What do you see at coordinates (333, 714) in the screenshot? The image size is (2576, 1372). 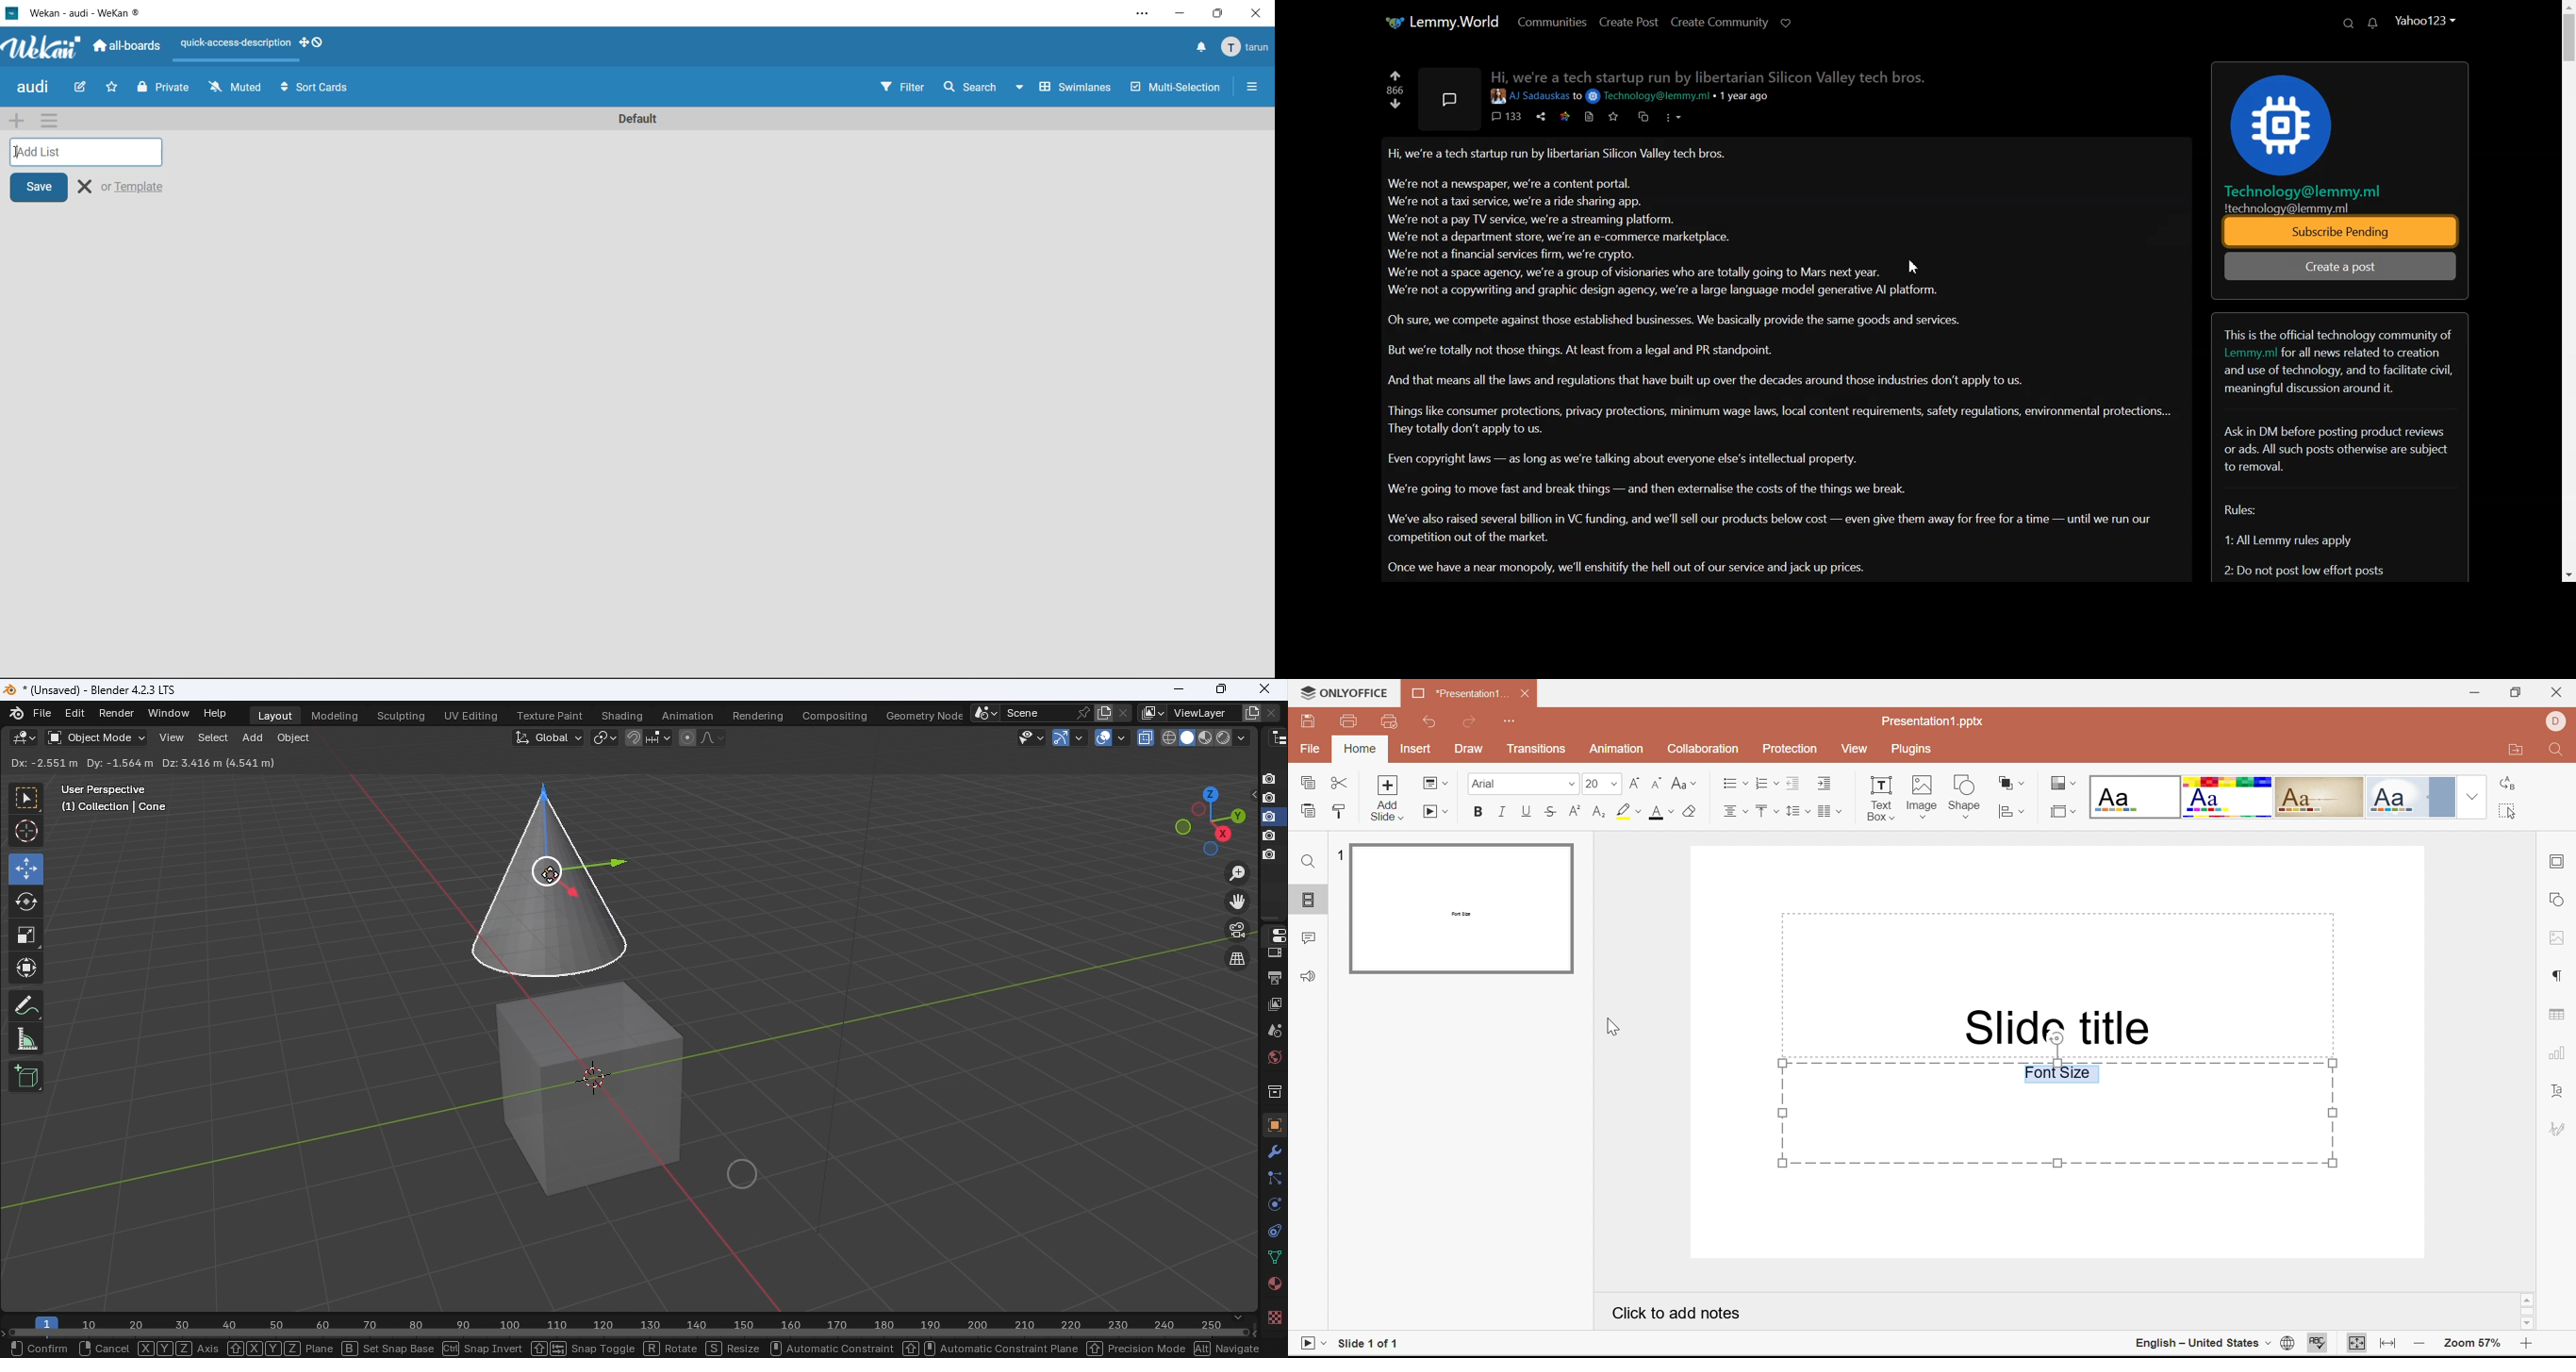 I see `Modeling` at bounding box center [333, 714].